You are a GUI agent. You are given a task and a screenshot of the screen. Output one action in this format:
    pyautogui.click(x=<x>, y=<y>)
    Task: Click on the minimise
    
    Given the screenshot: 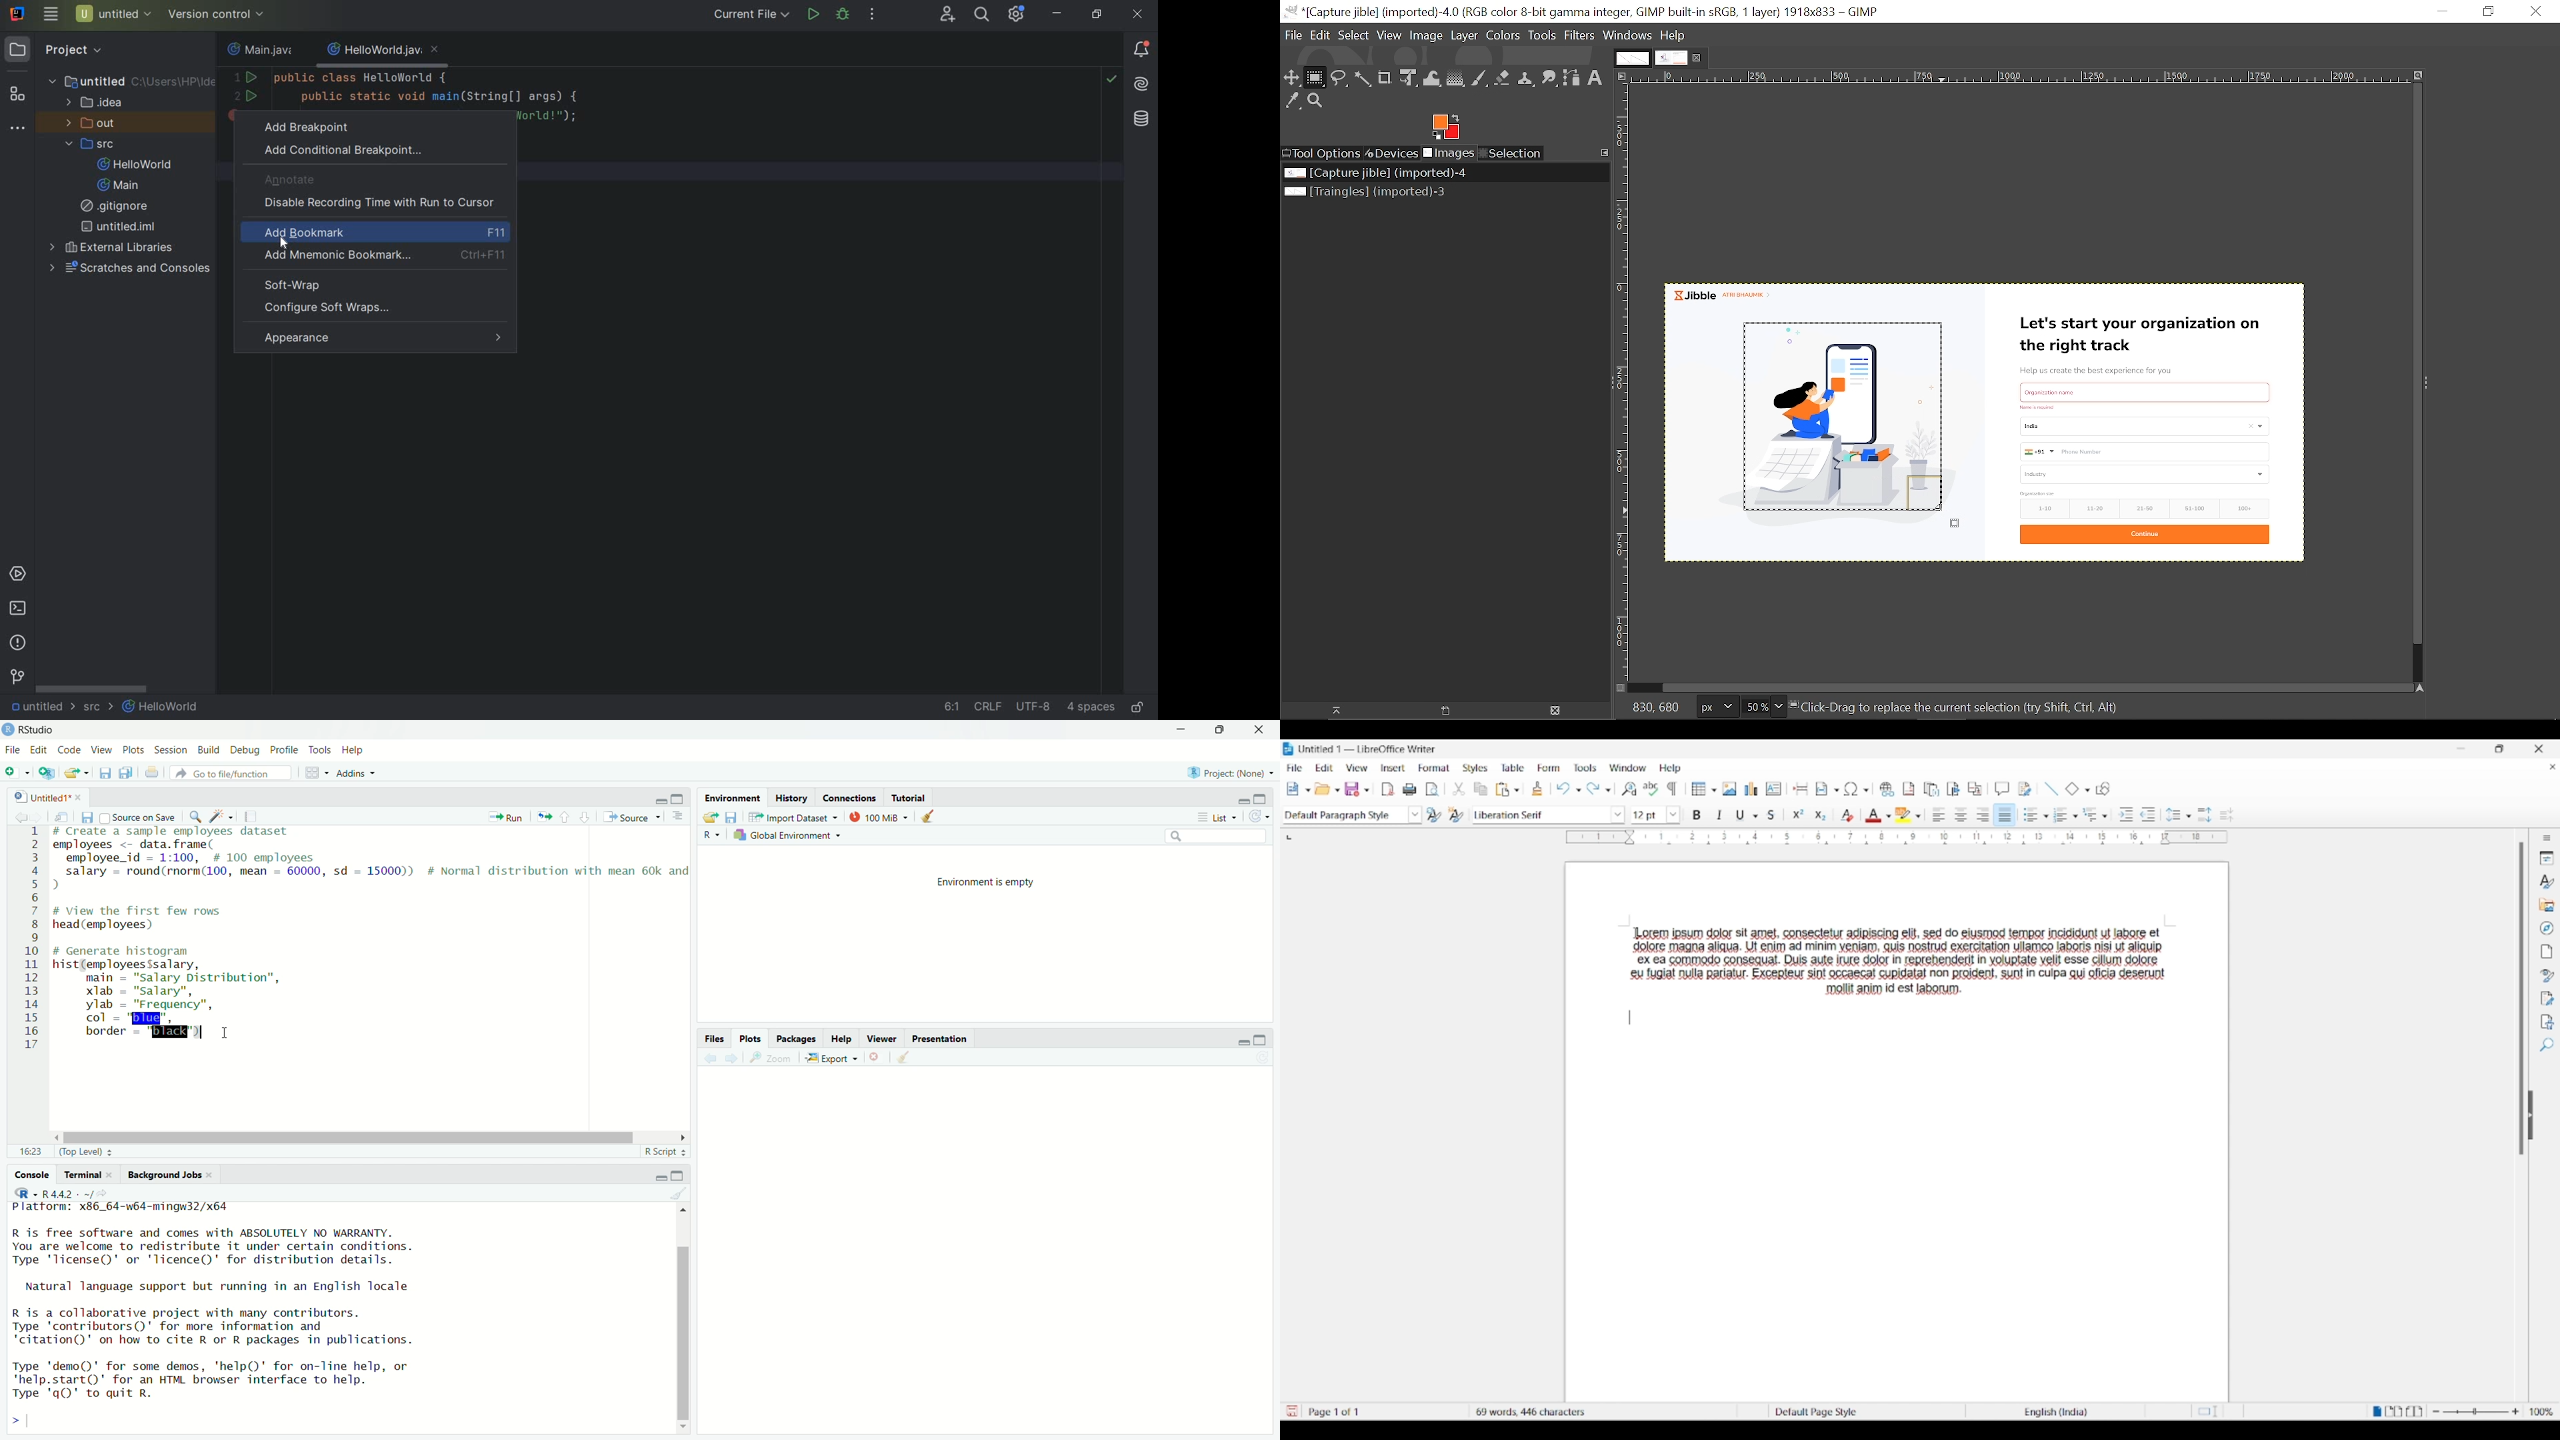 What is the action you would take?
    pyautogui.click(x=1244, y=1043)
    